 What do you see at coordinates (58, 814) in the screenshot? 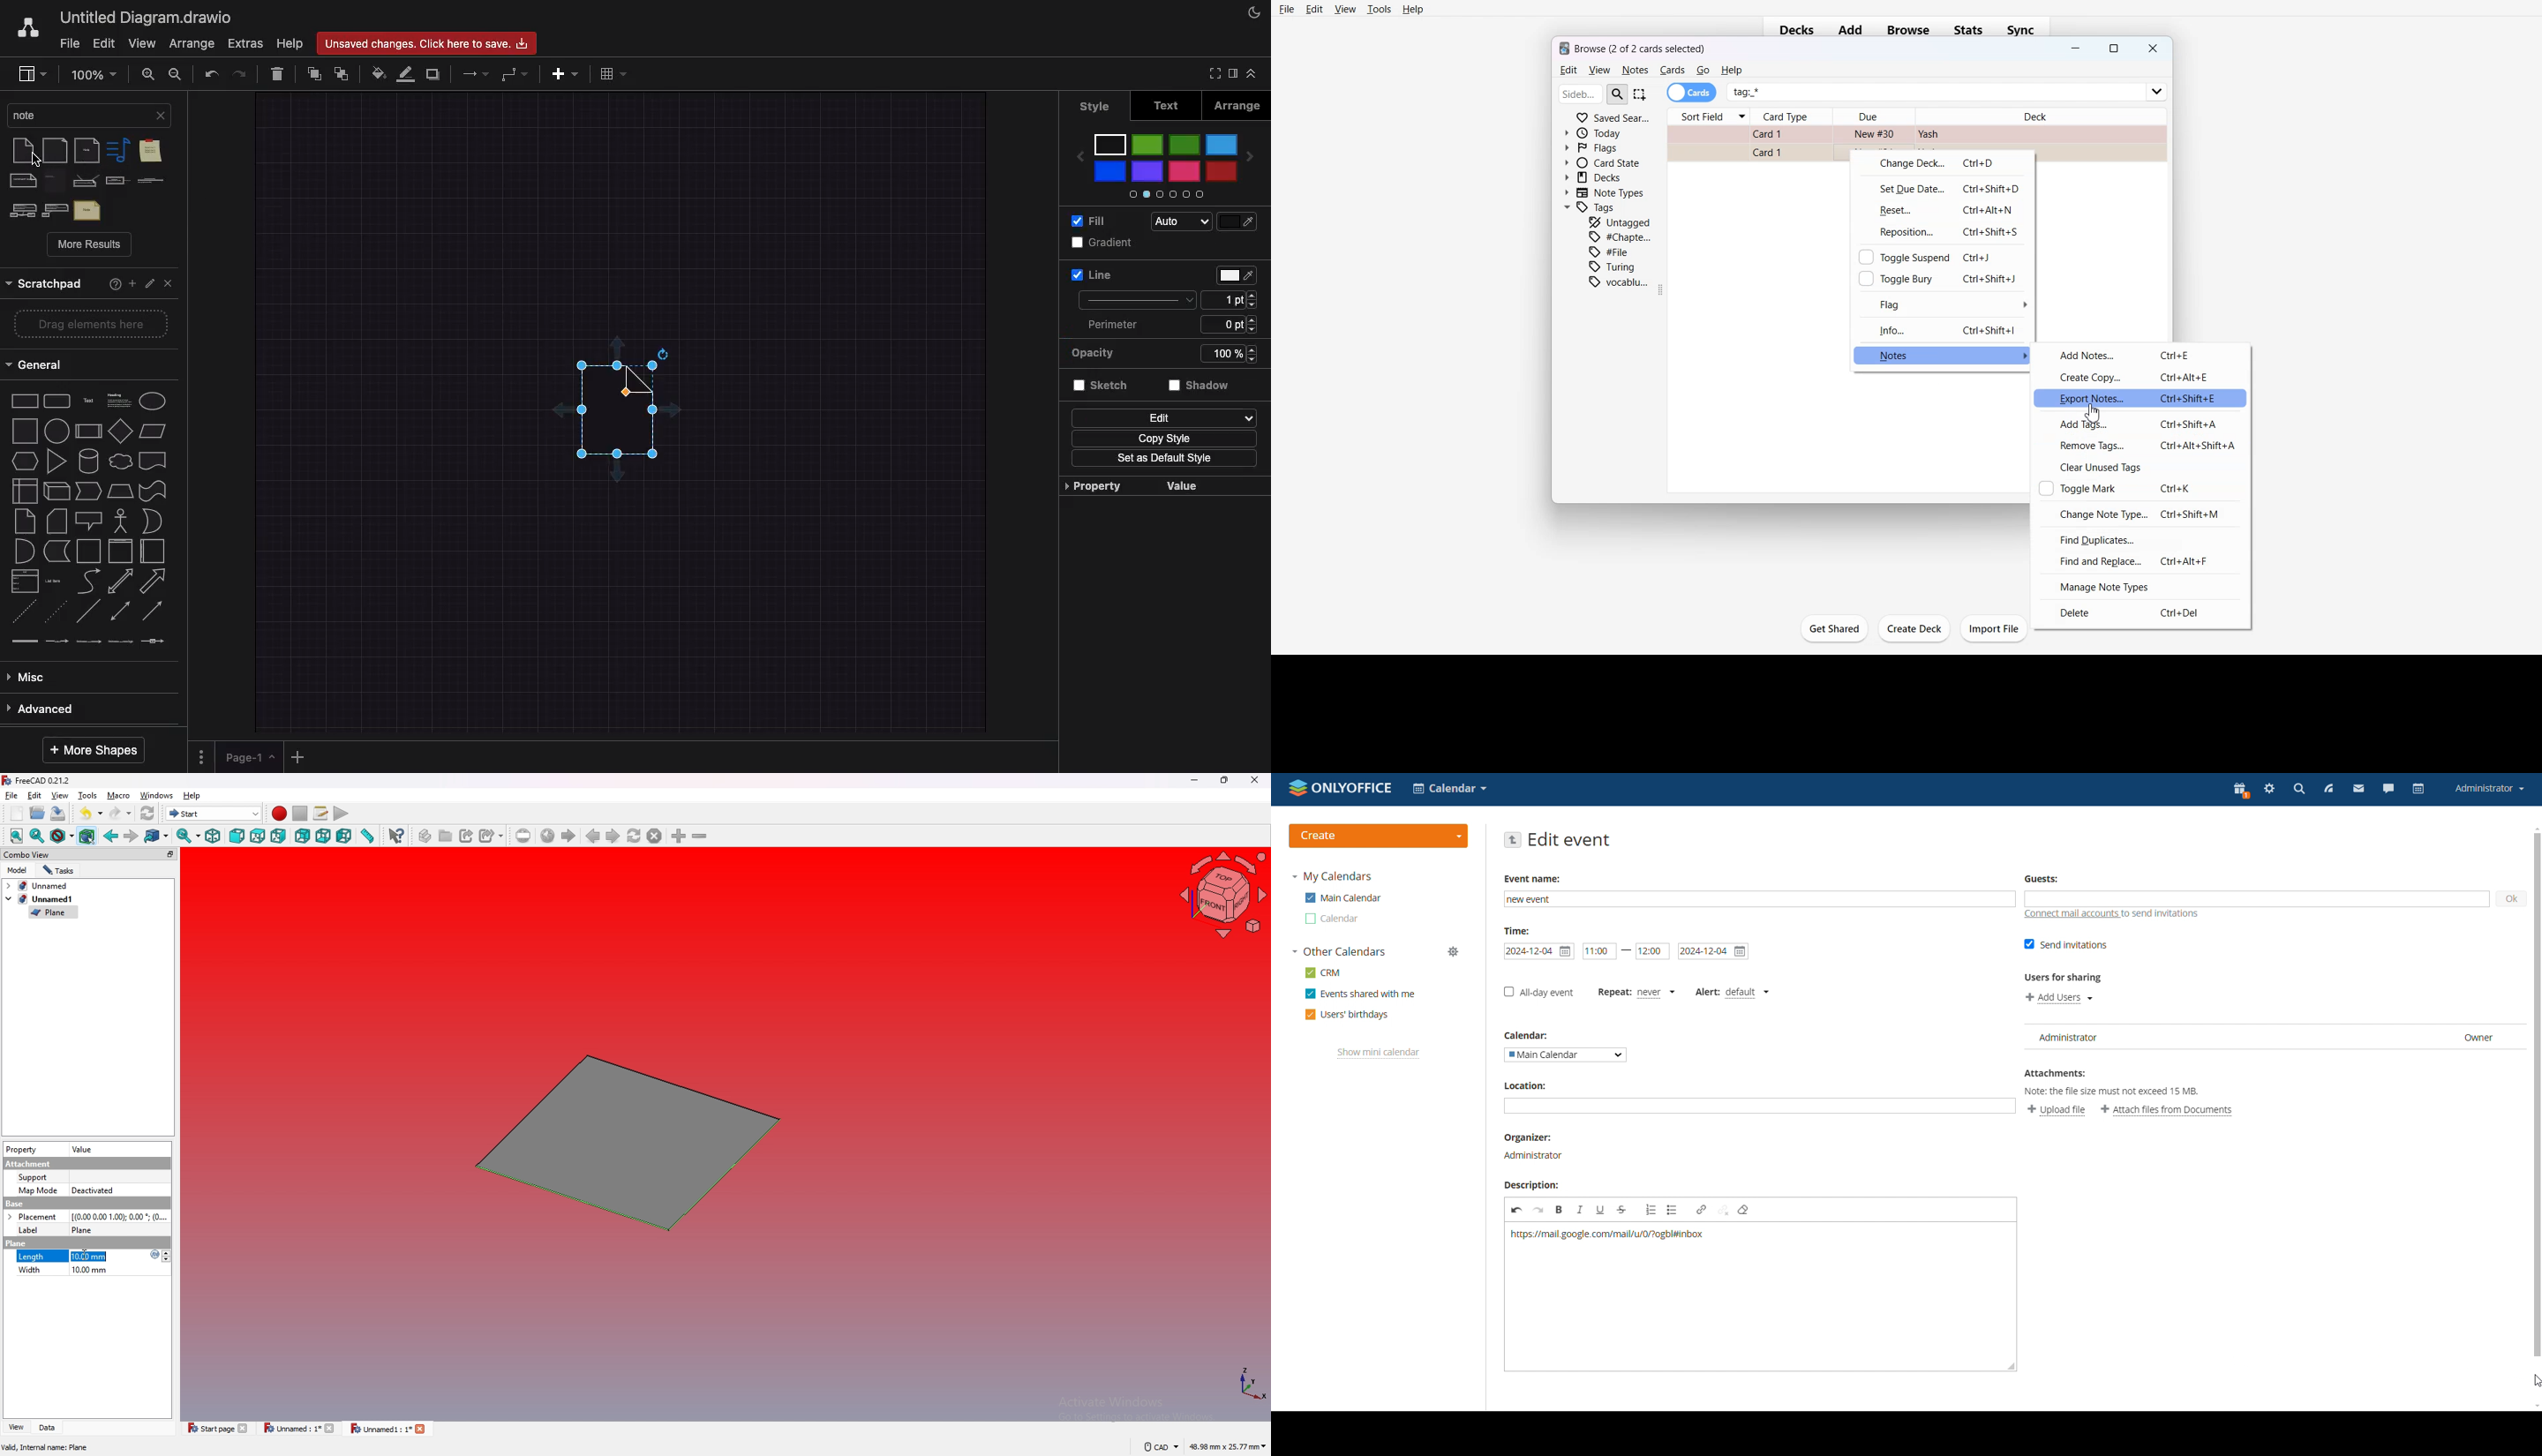
I see `save` at bounding box center [58, 814].